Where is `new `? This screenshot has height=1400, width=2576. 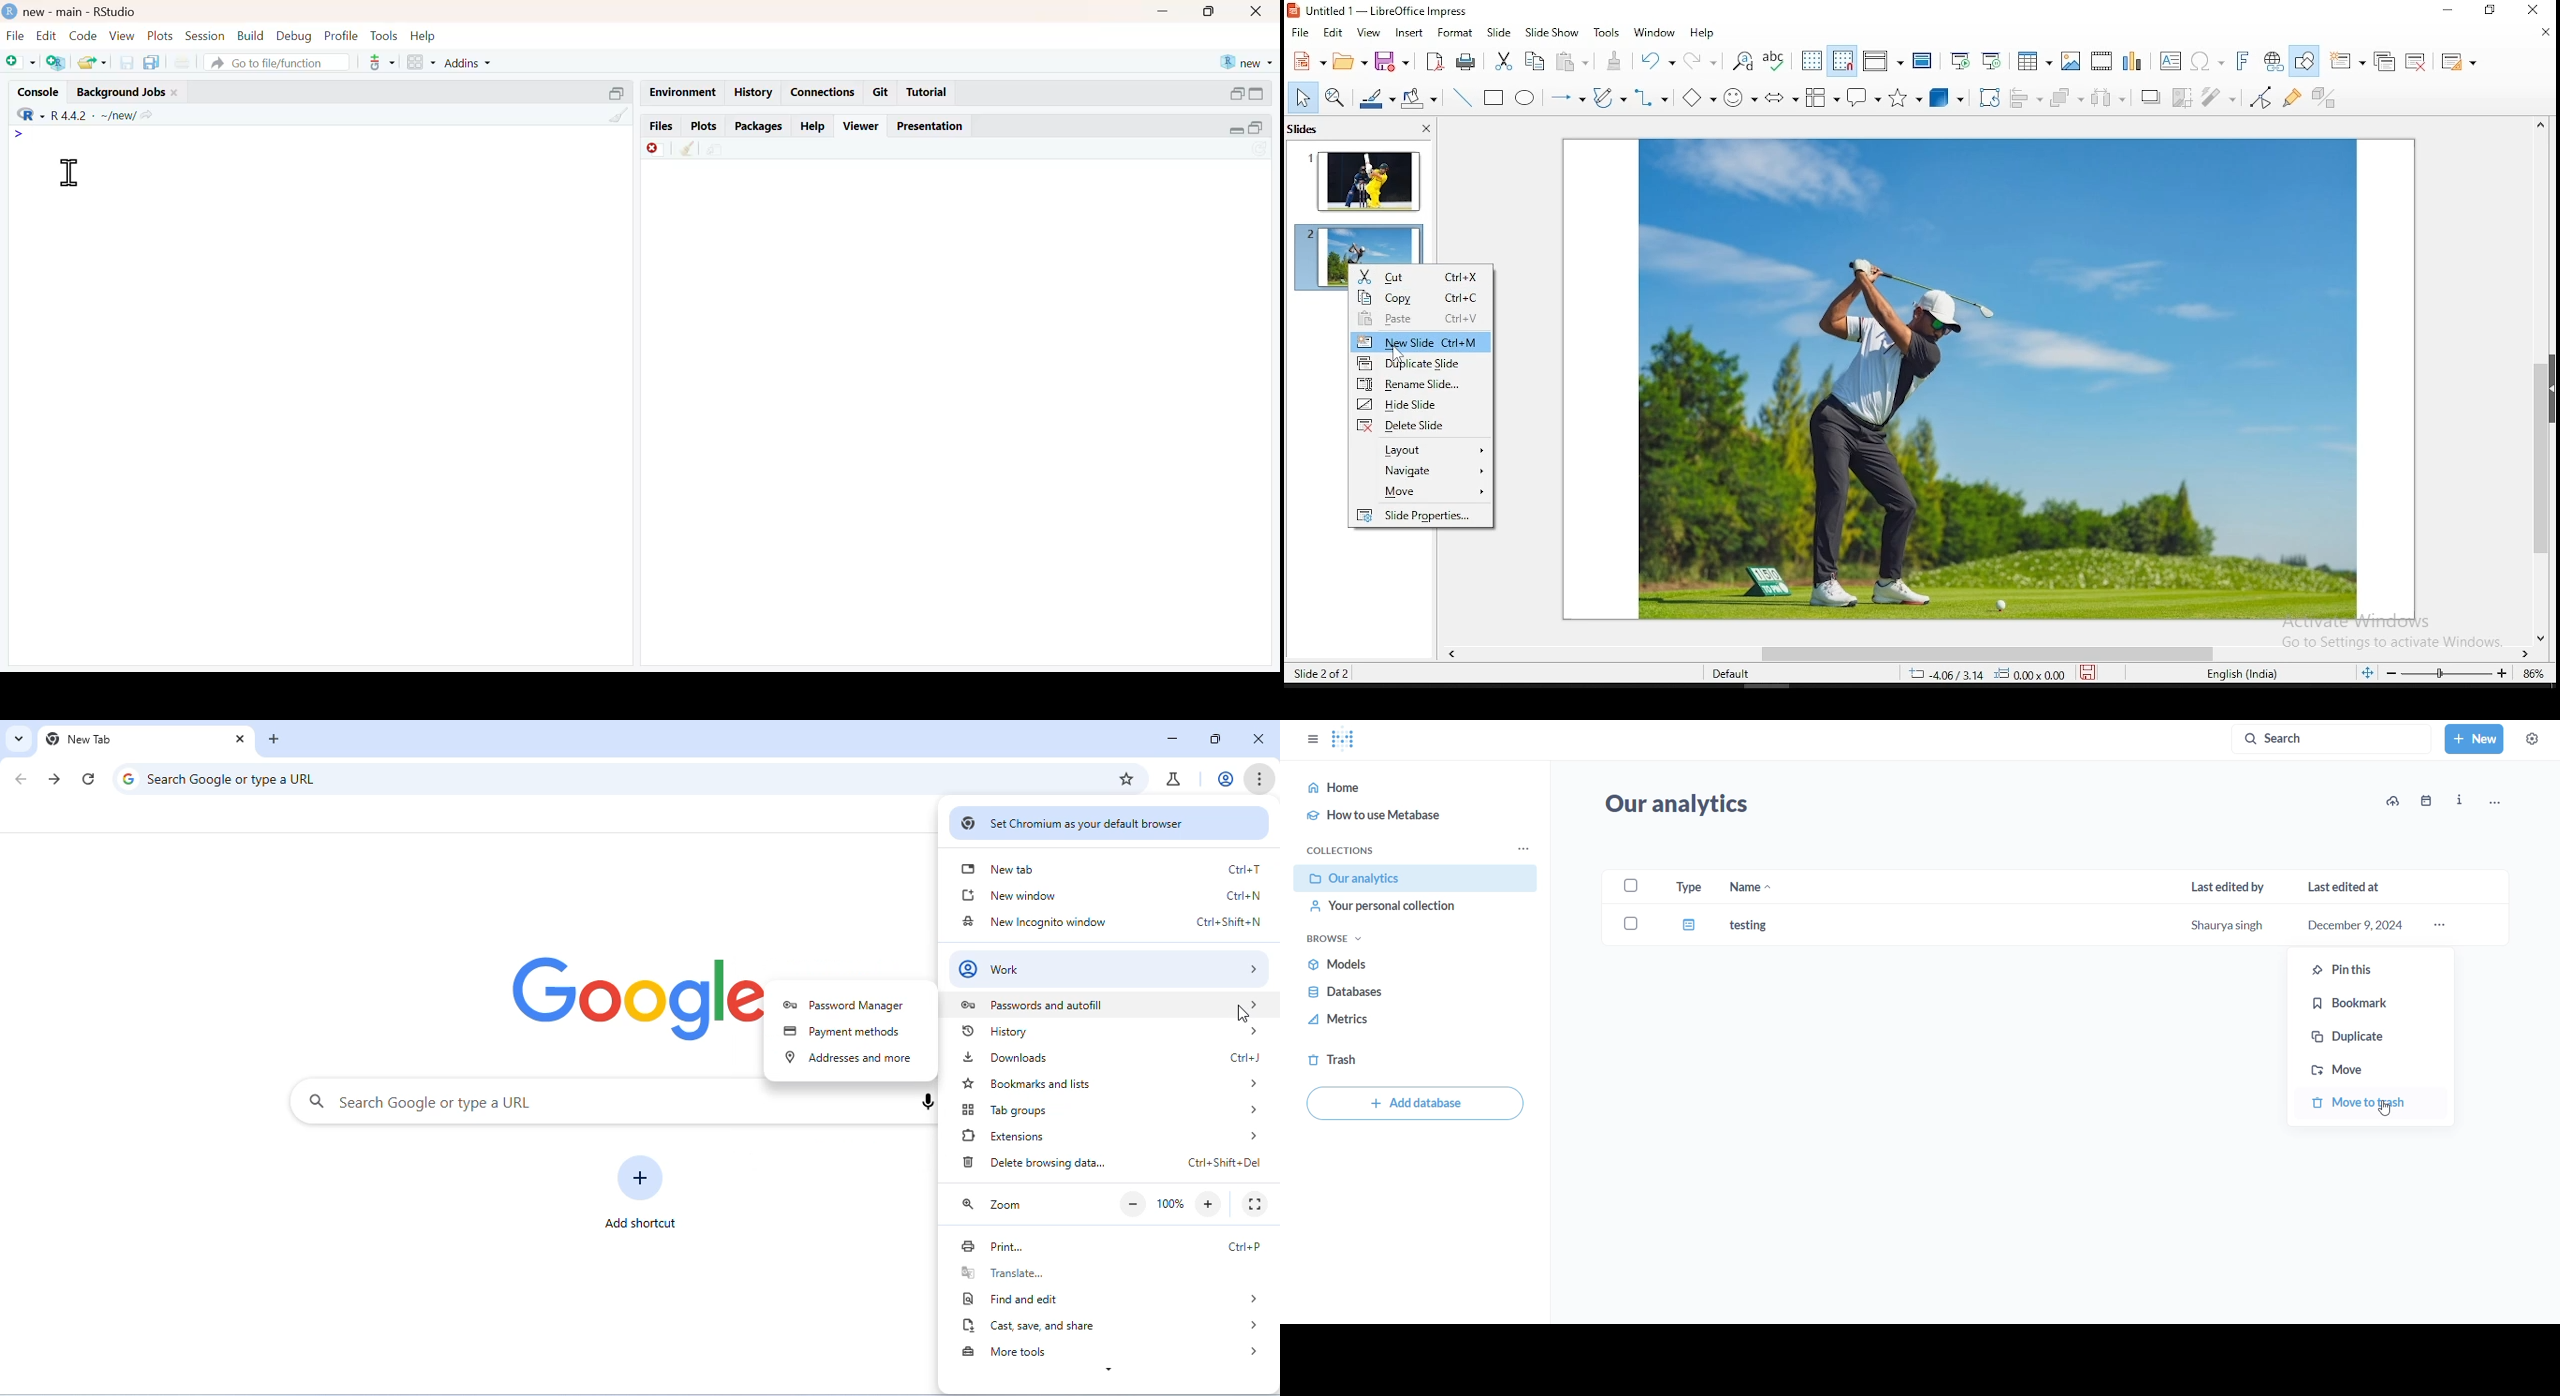
new  is located at coordinates (1310, 60).